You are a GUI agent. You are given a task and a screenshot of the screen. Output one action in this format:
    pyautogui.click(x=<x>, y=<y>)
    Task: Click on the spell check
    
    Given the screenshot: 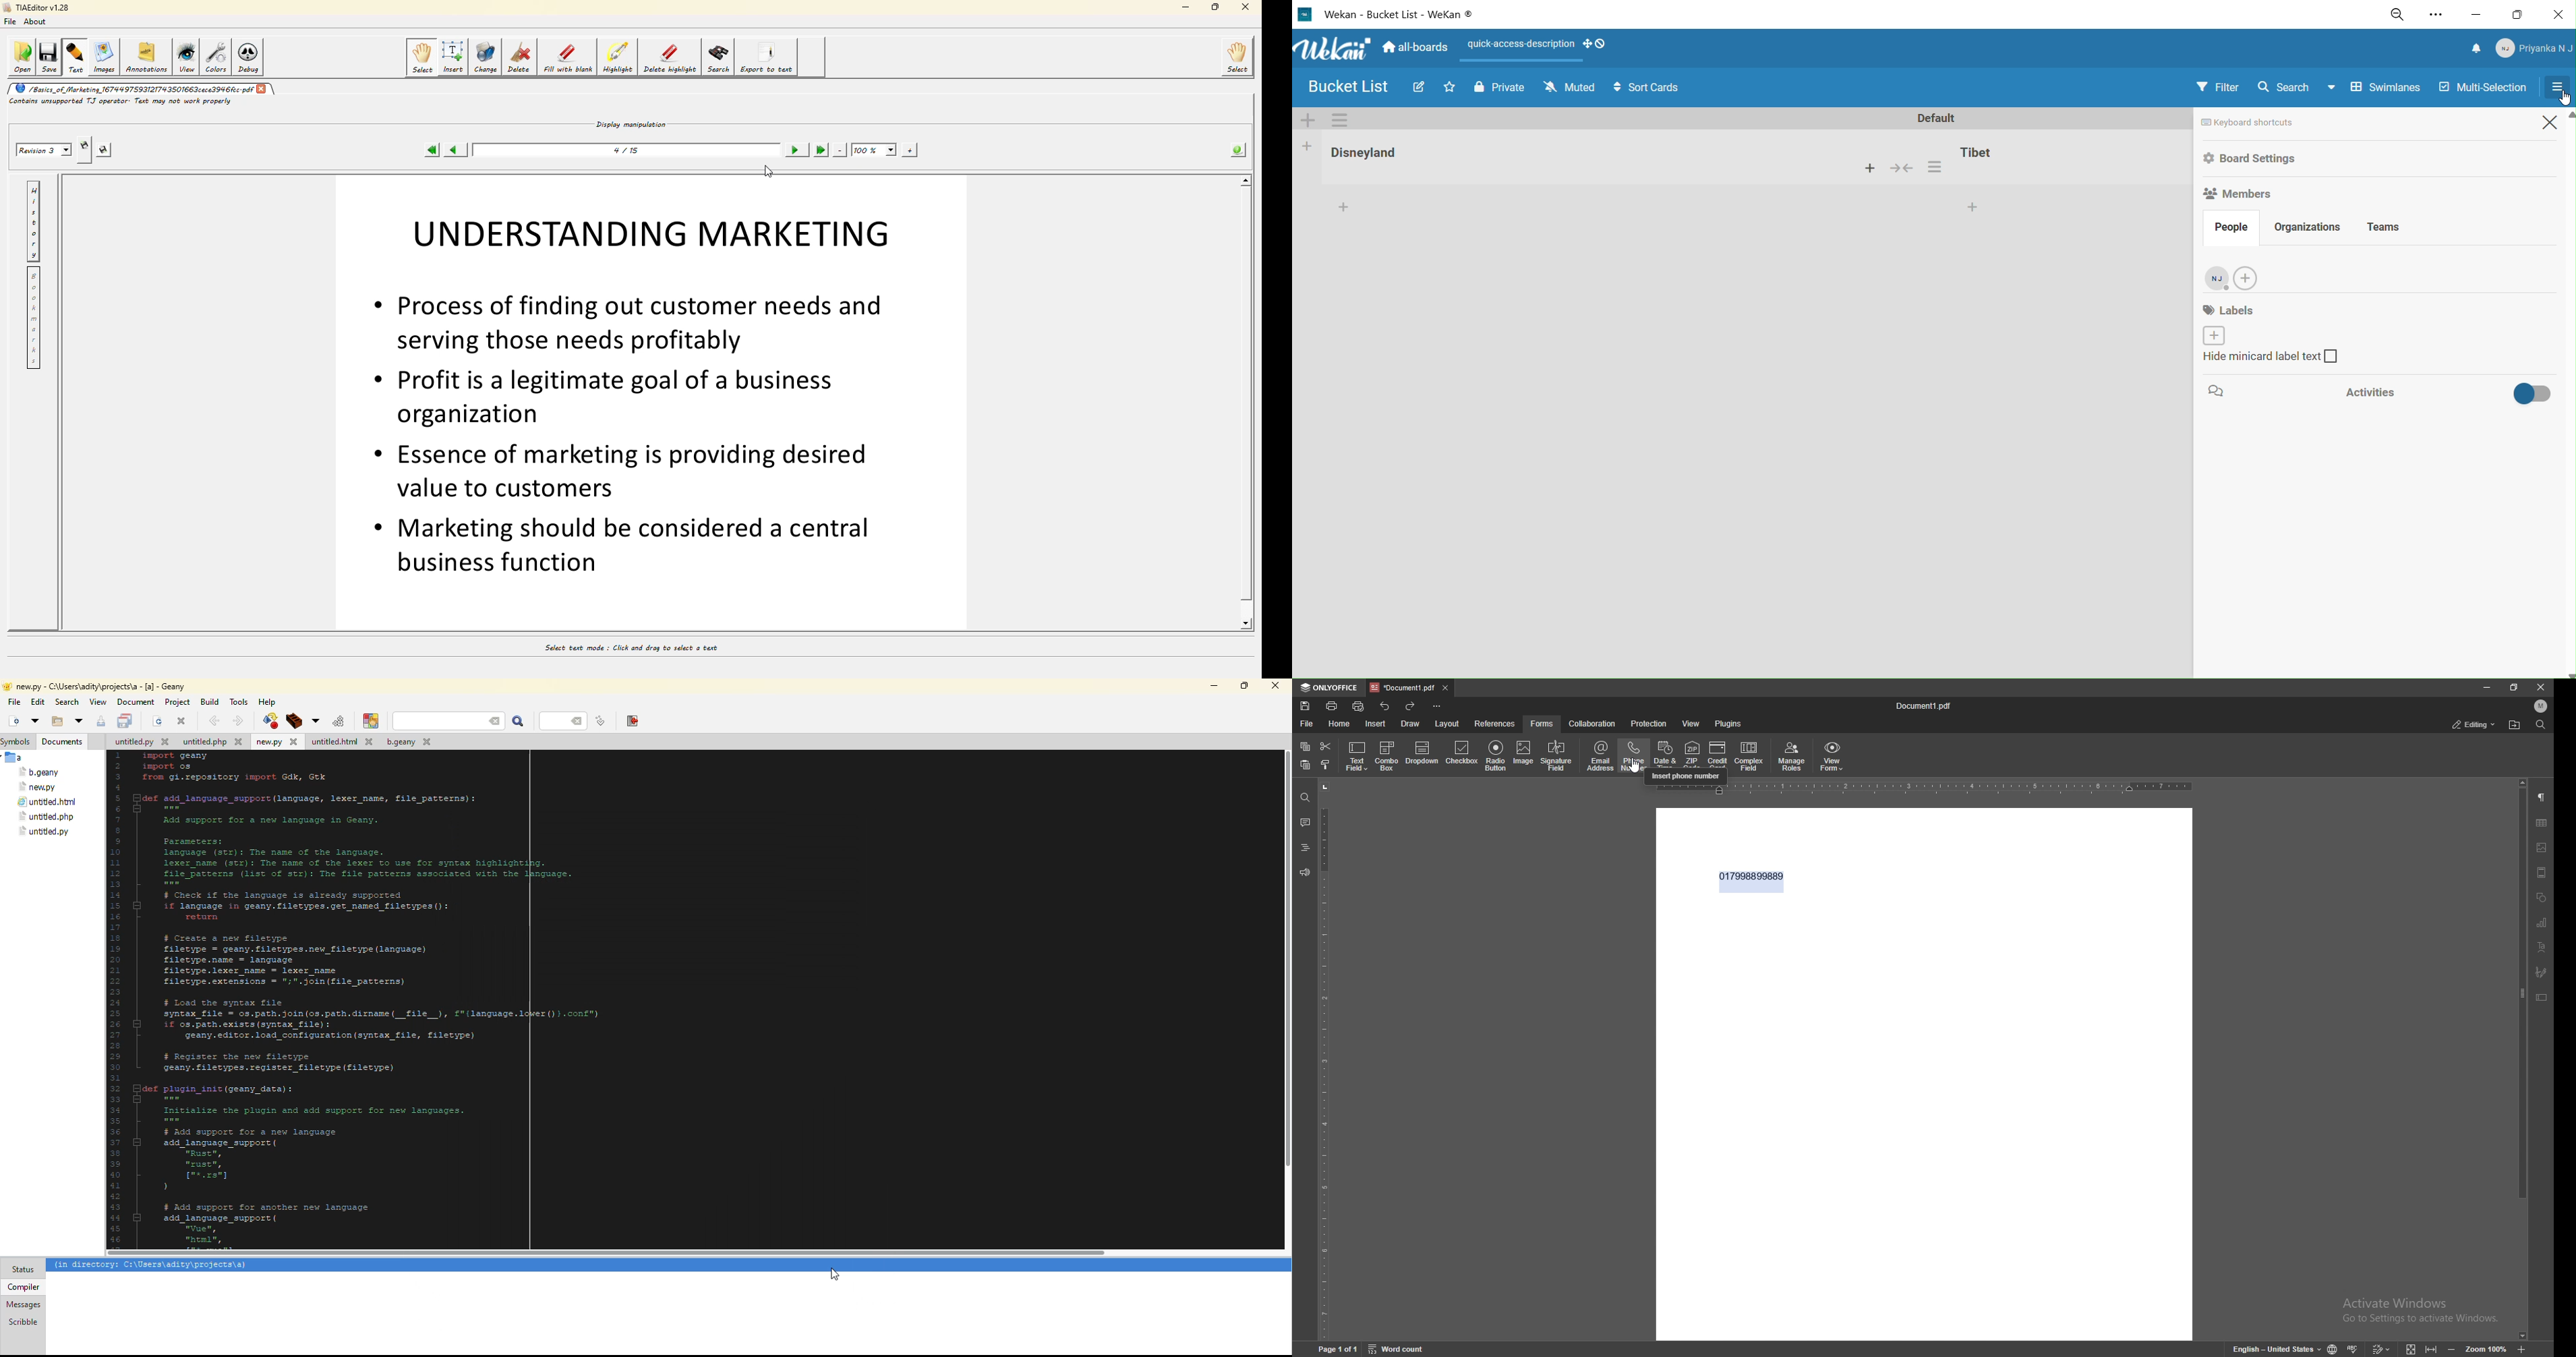 What is the action you would take?
    pyautogui.click(x=2355, y=1348)
    